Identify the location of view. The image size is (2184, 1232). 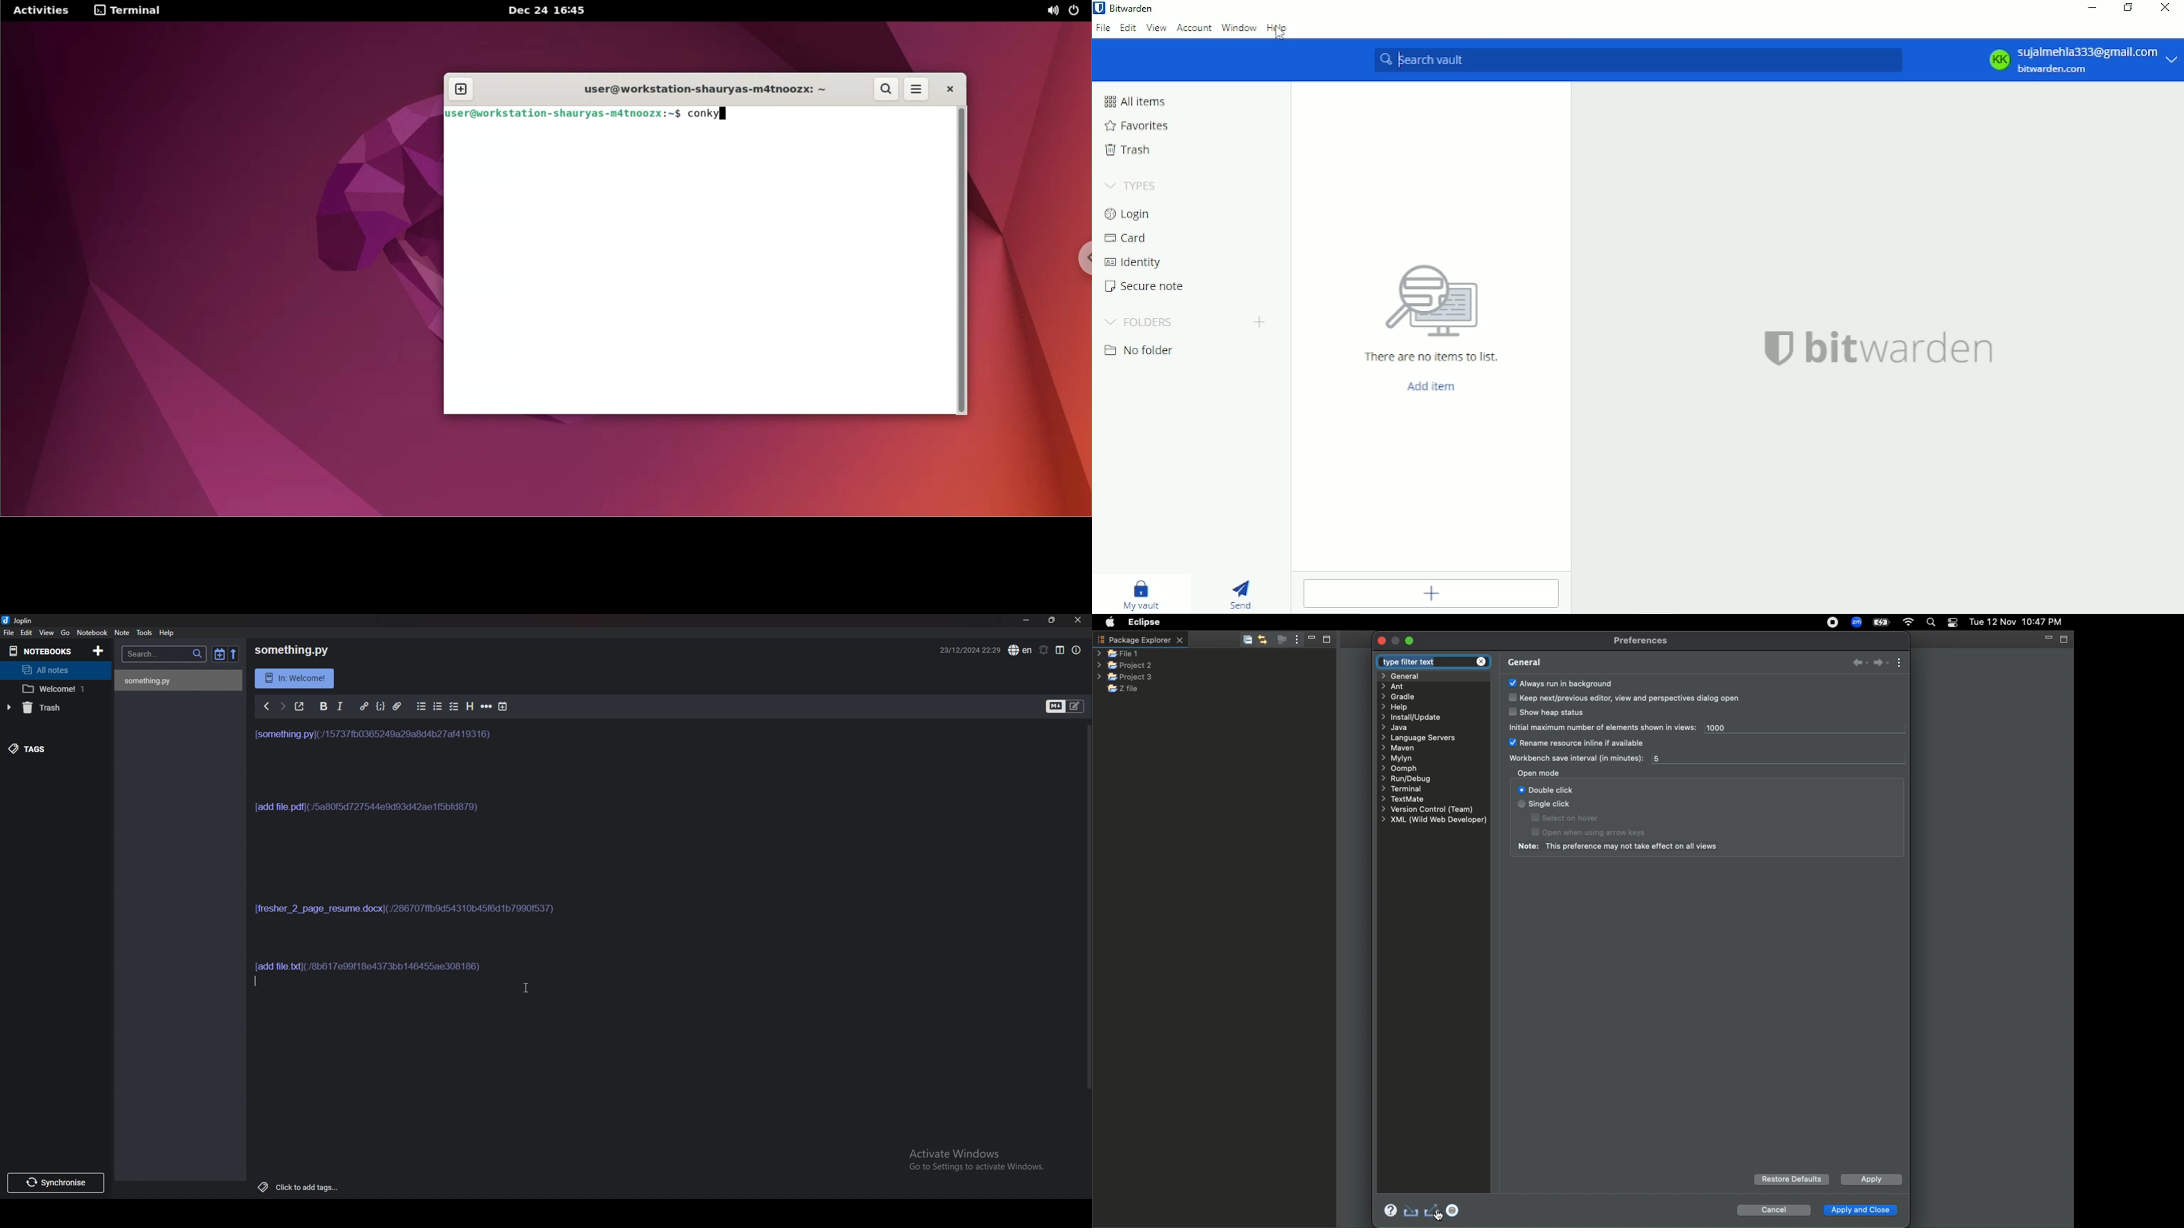
(48, 633).